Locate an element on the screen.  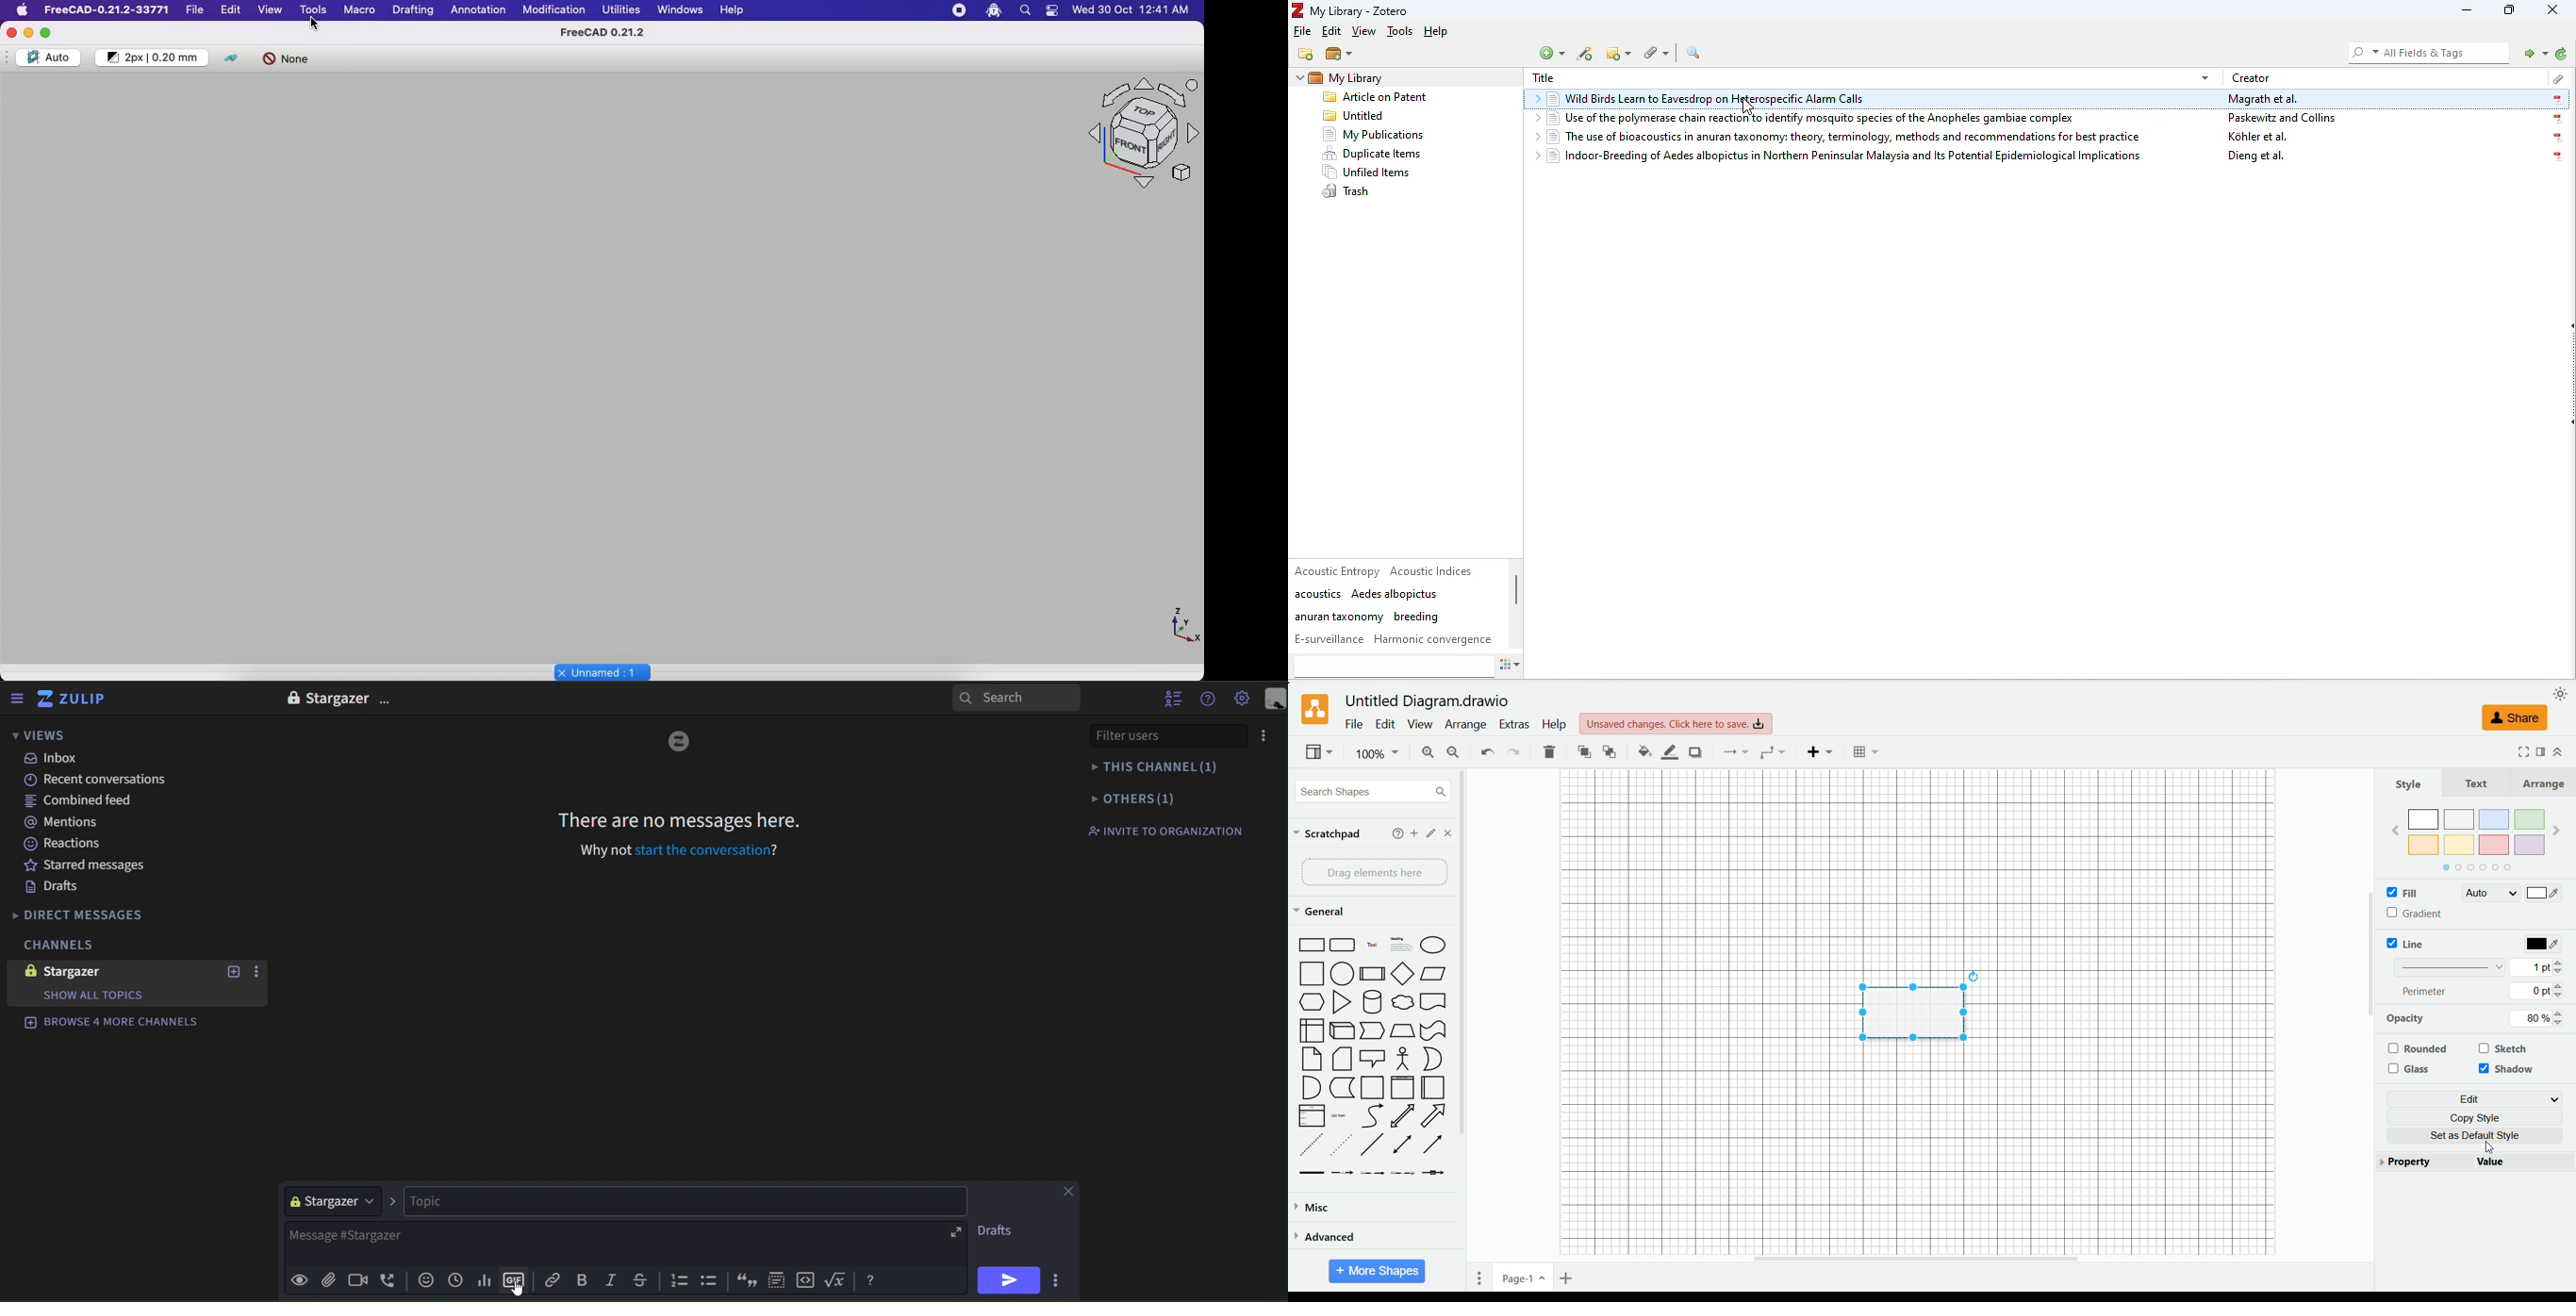
new item is located at coordinates (1554, 53).